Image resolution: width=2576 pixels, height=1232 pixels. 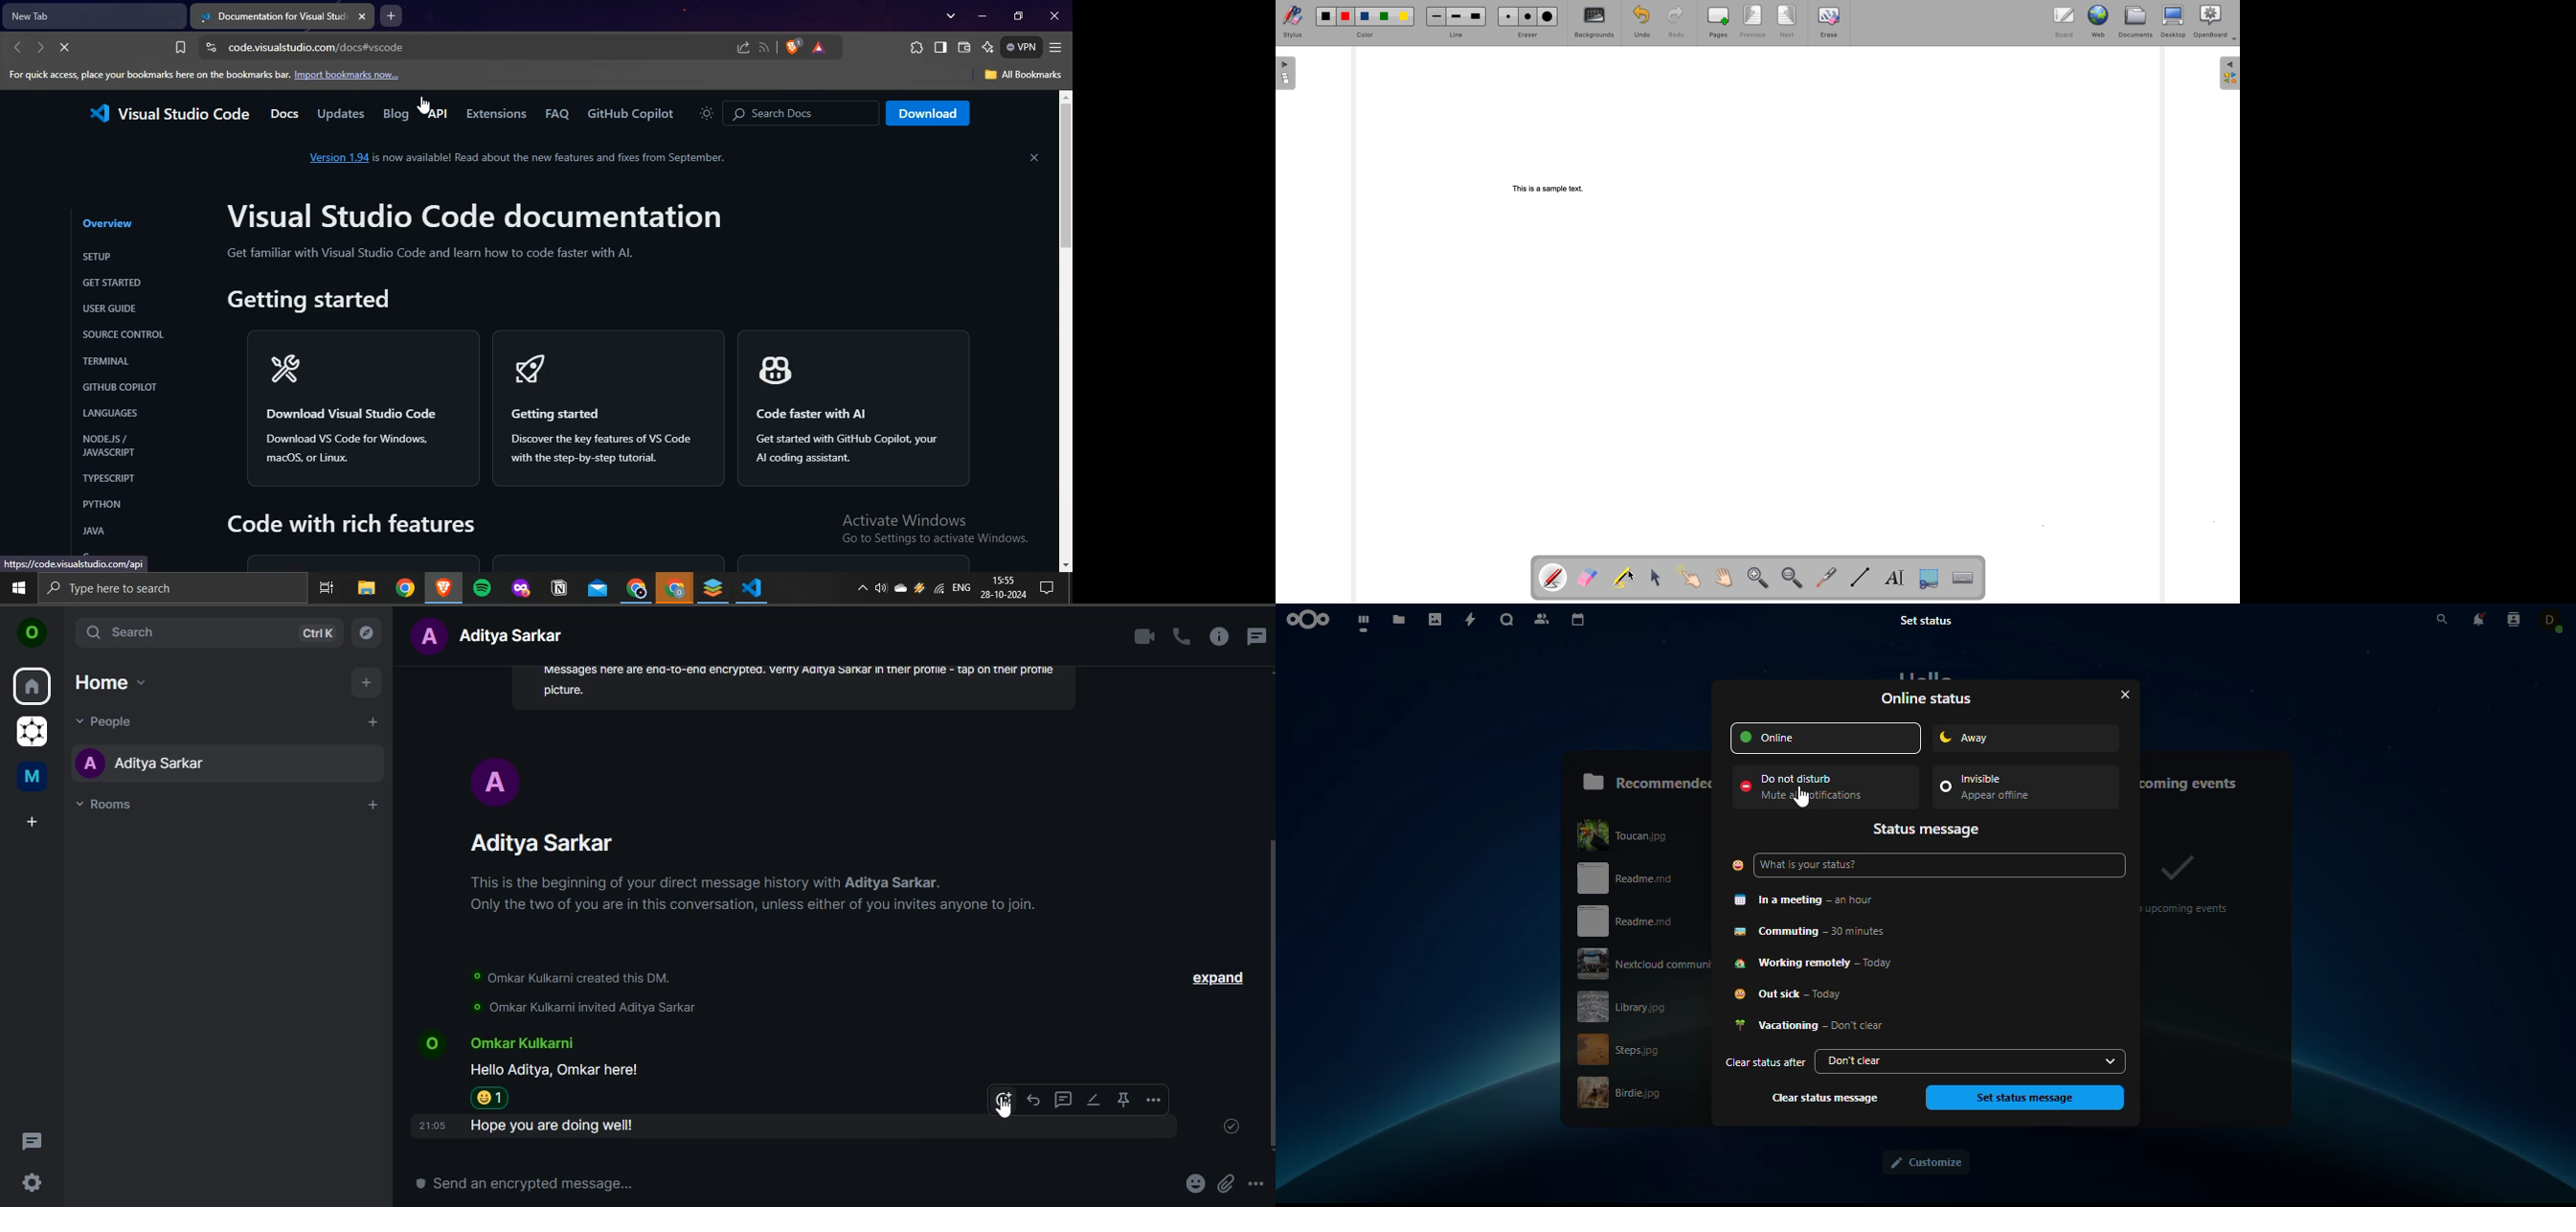 What do you see at coordinates (1929, 699) in the screenshot?
I see `online status` at bounding box center [1929, 699].